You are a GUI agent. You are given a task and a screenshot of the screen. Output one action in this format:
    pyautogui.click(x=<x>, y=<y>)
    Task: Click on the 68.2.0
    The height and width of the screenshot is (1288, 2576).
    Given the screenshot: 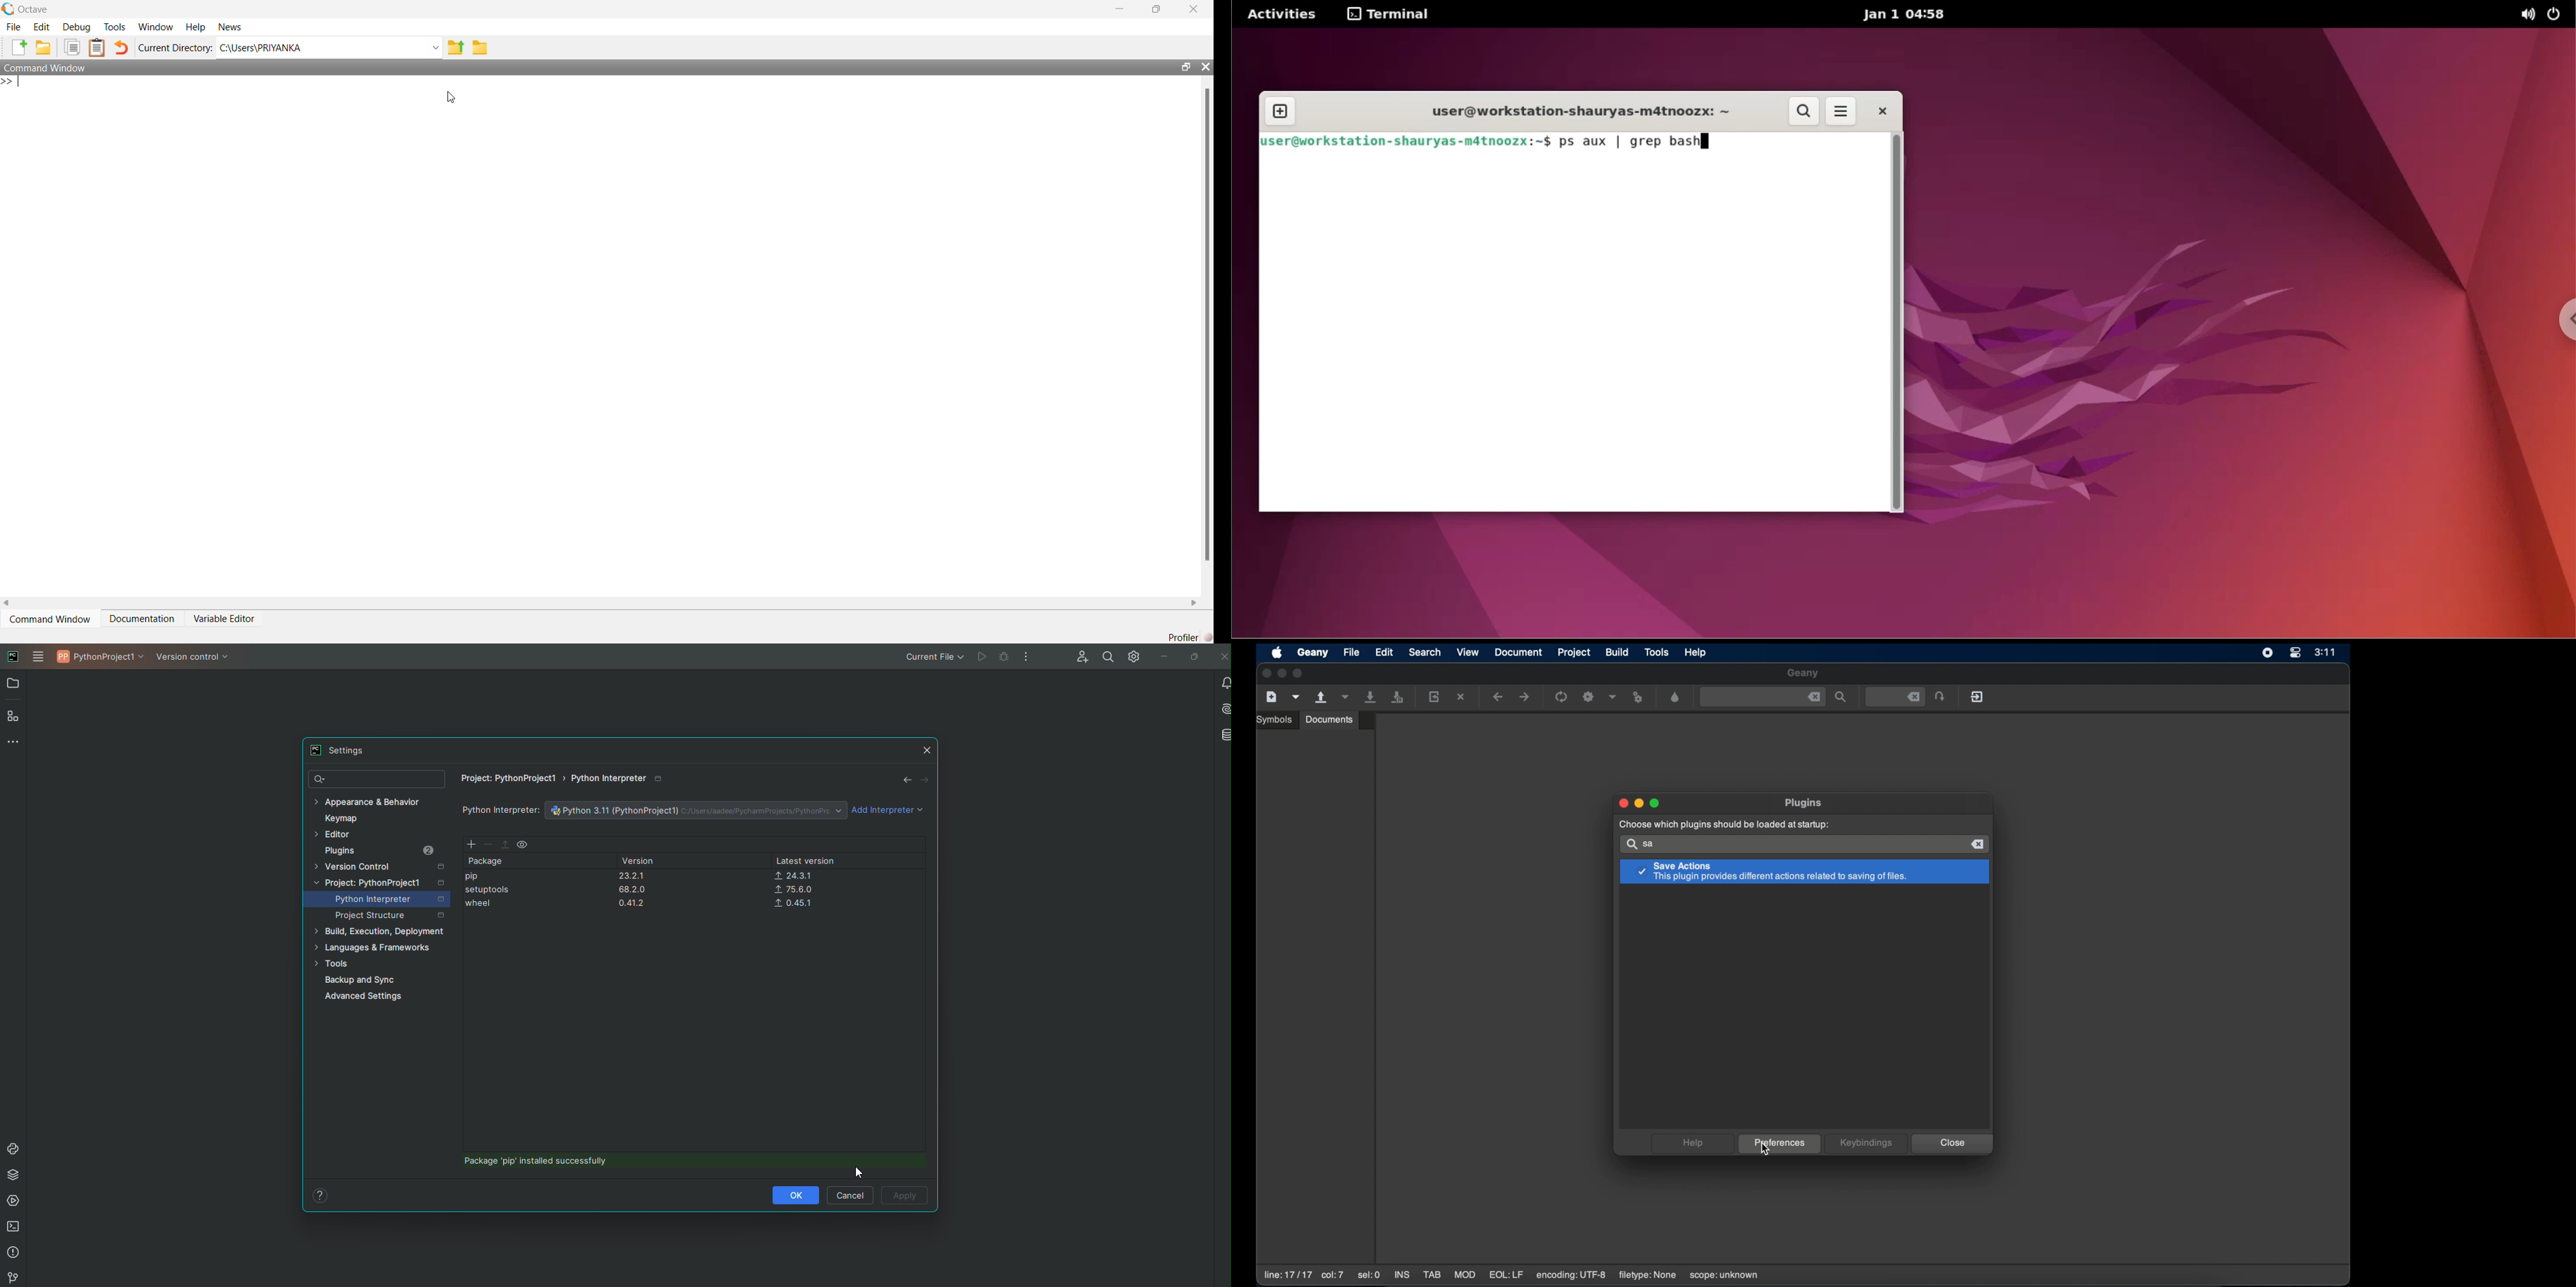 What is the action you would take?
    pyautogui.click(x=634, y=890)
    